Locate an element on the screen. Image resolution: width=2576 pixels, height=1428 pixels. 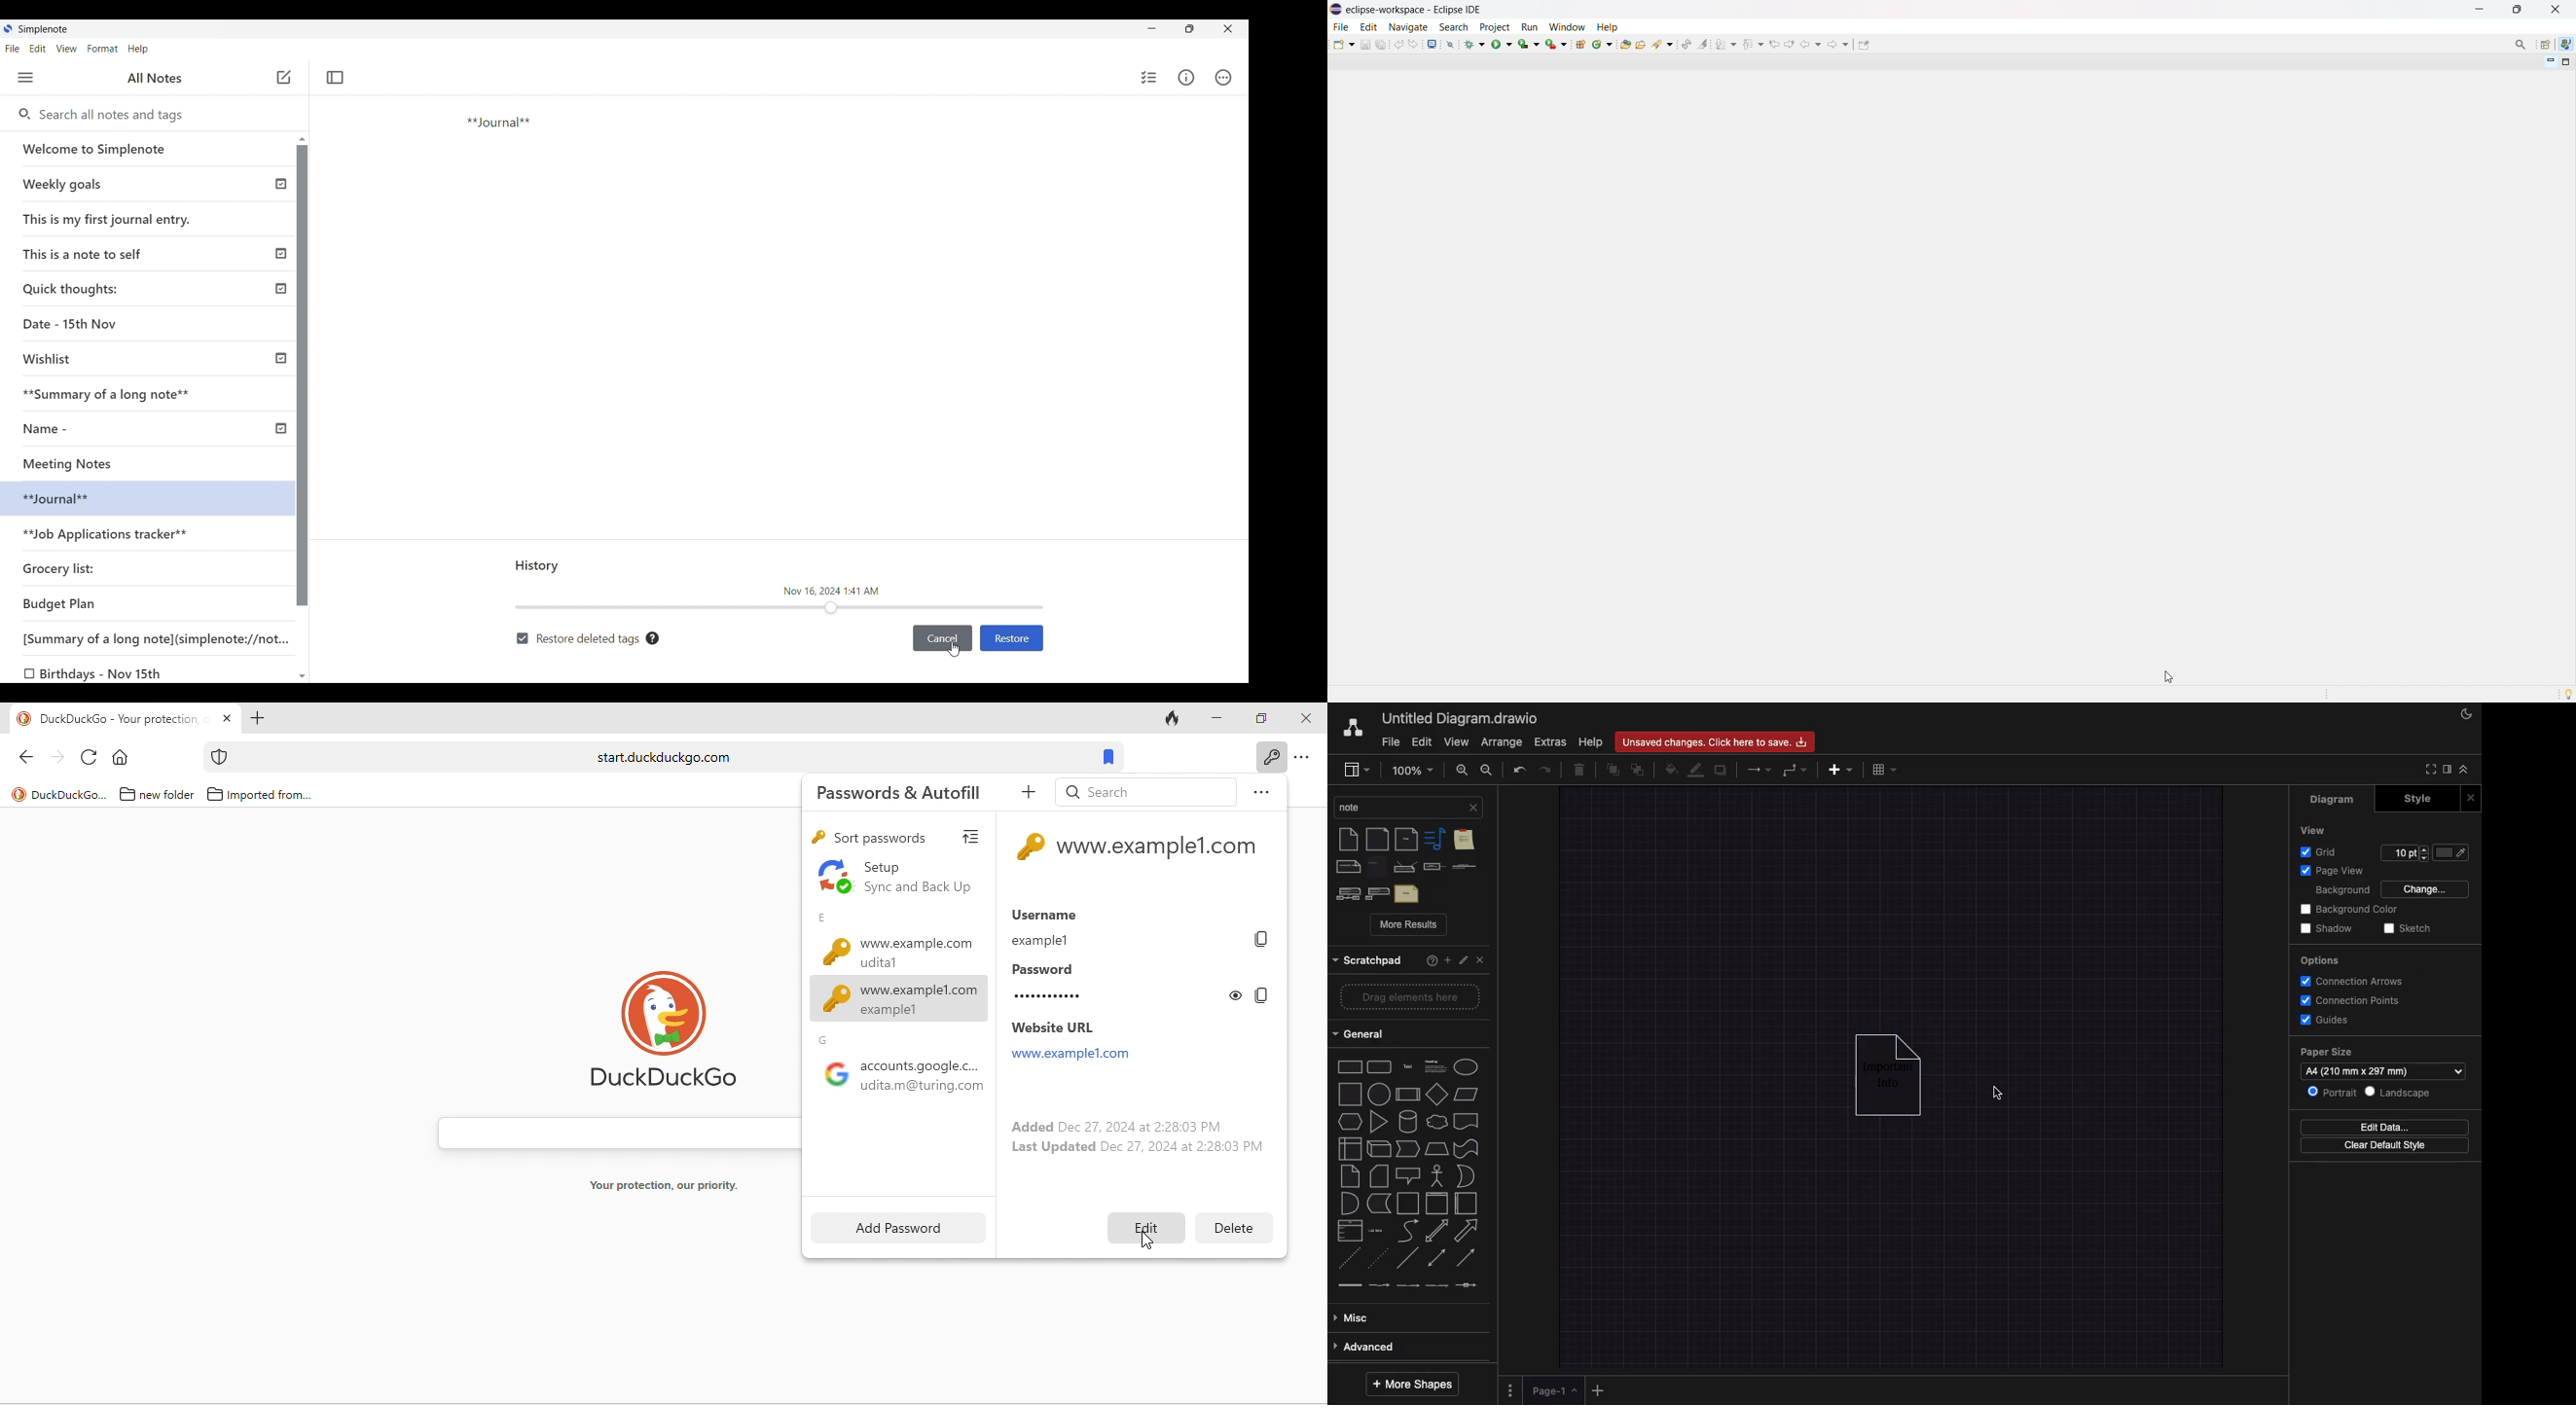
Name - is located at coordinates (49, 429).